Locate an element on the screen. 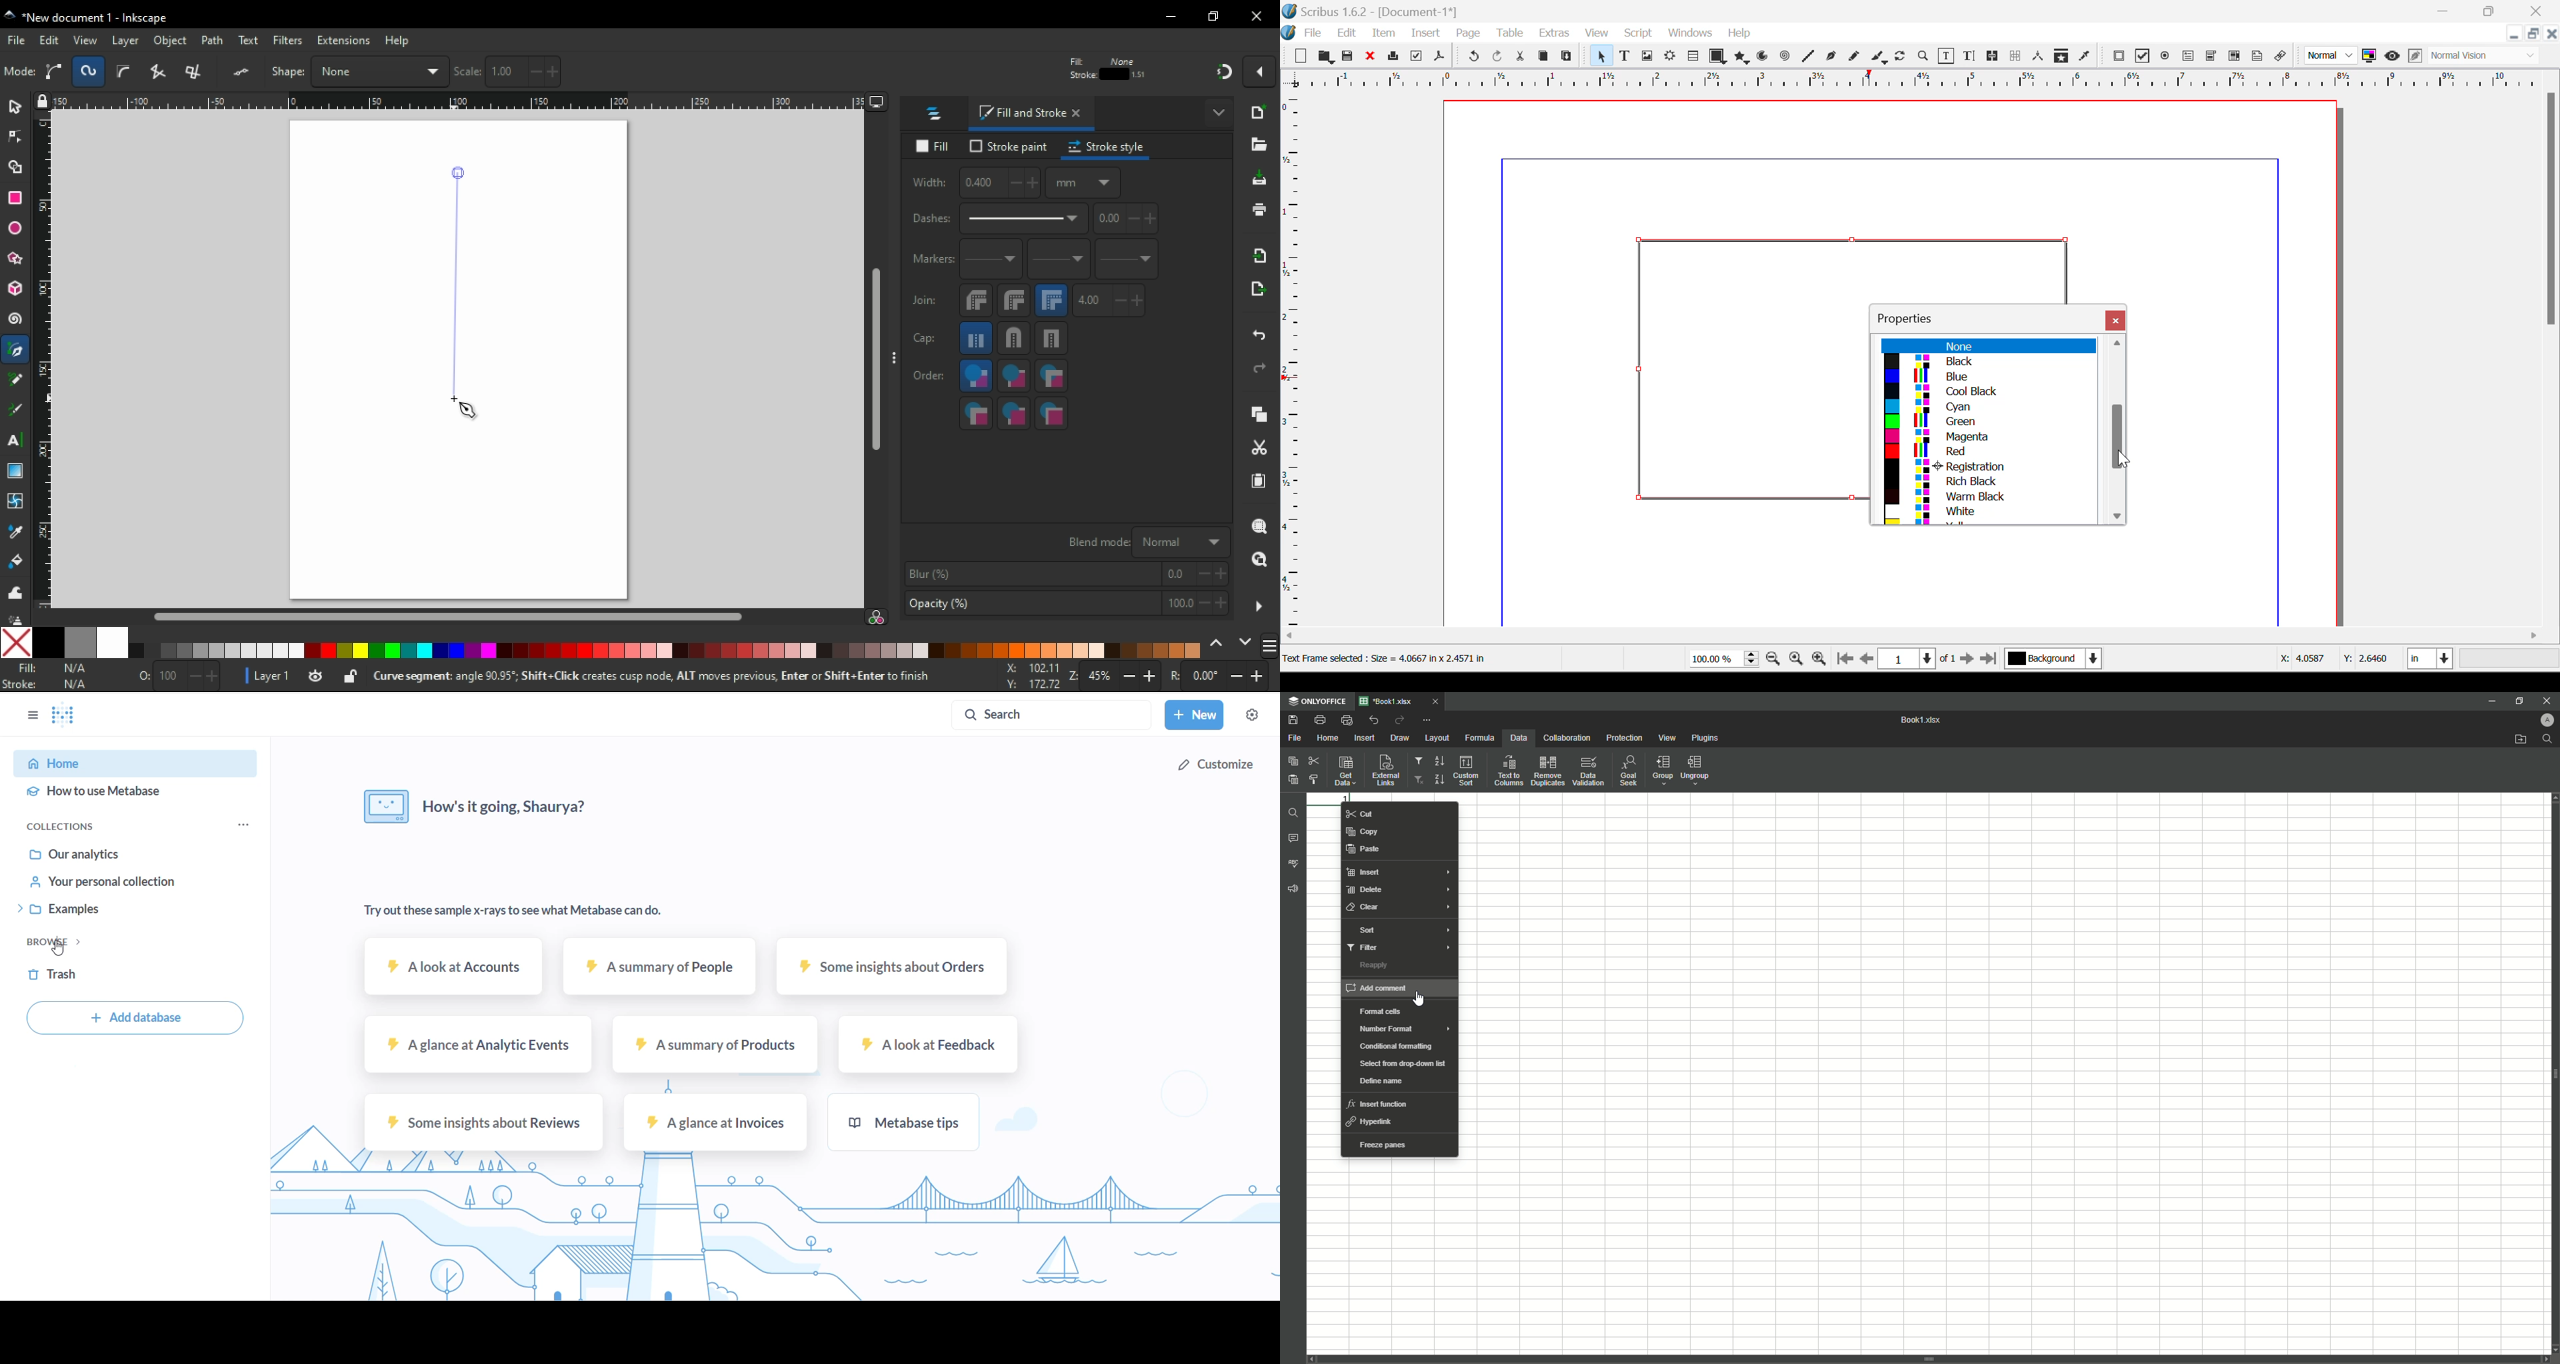 The width and height of the screenshot is (2576, 1372). Red is located at coordinates (1987, 451).